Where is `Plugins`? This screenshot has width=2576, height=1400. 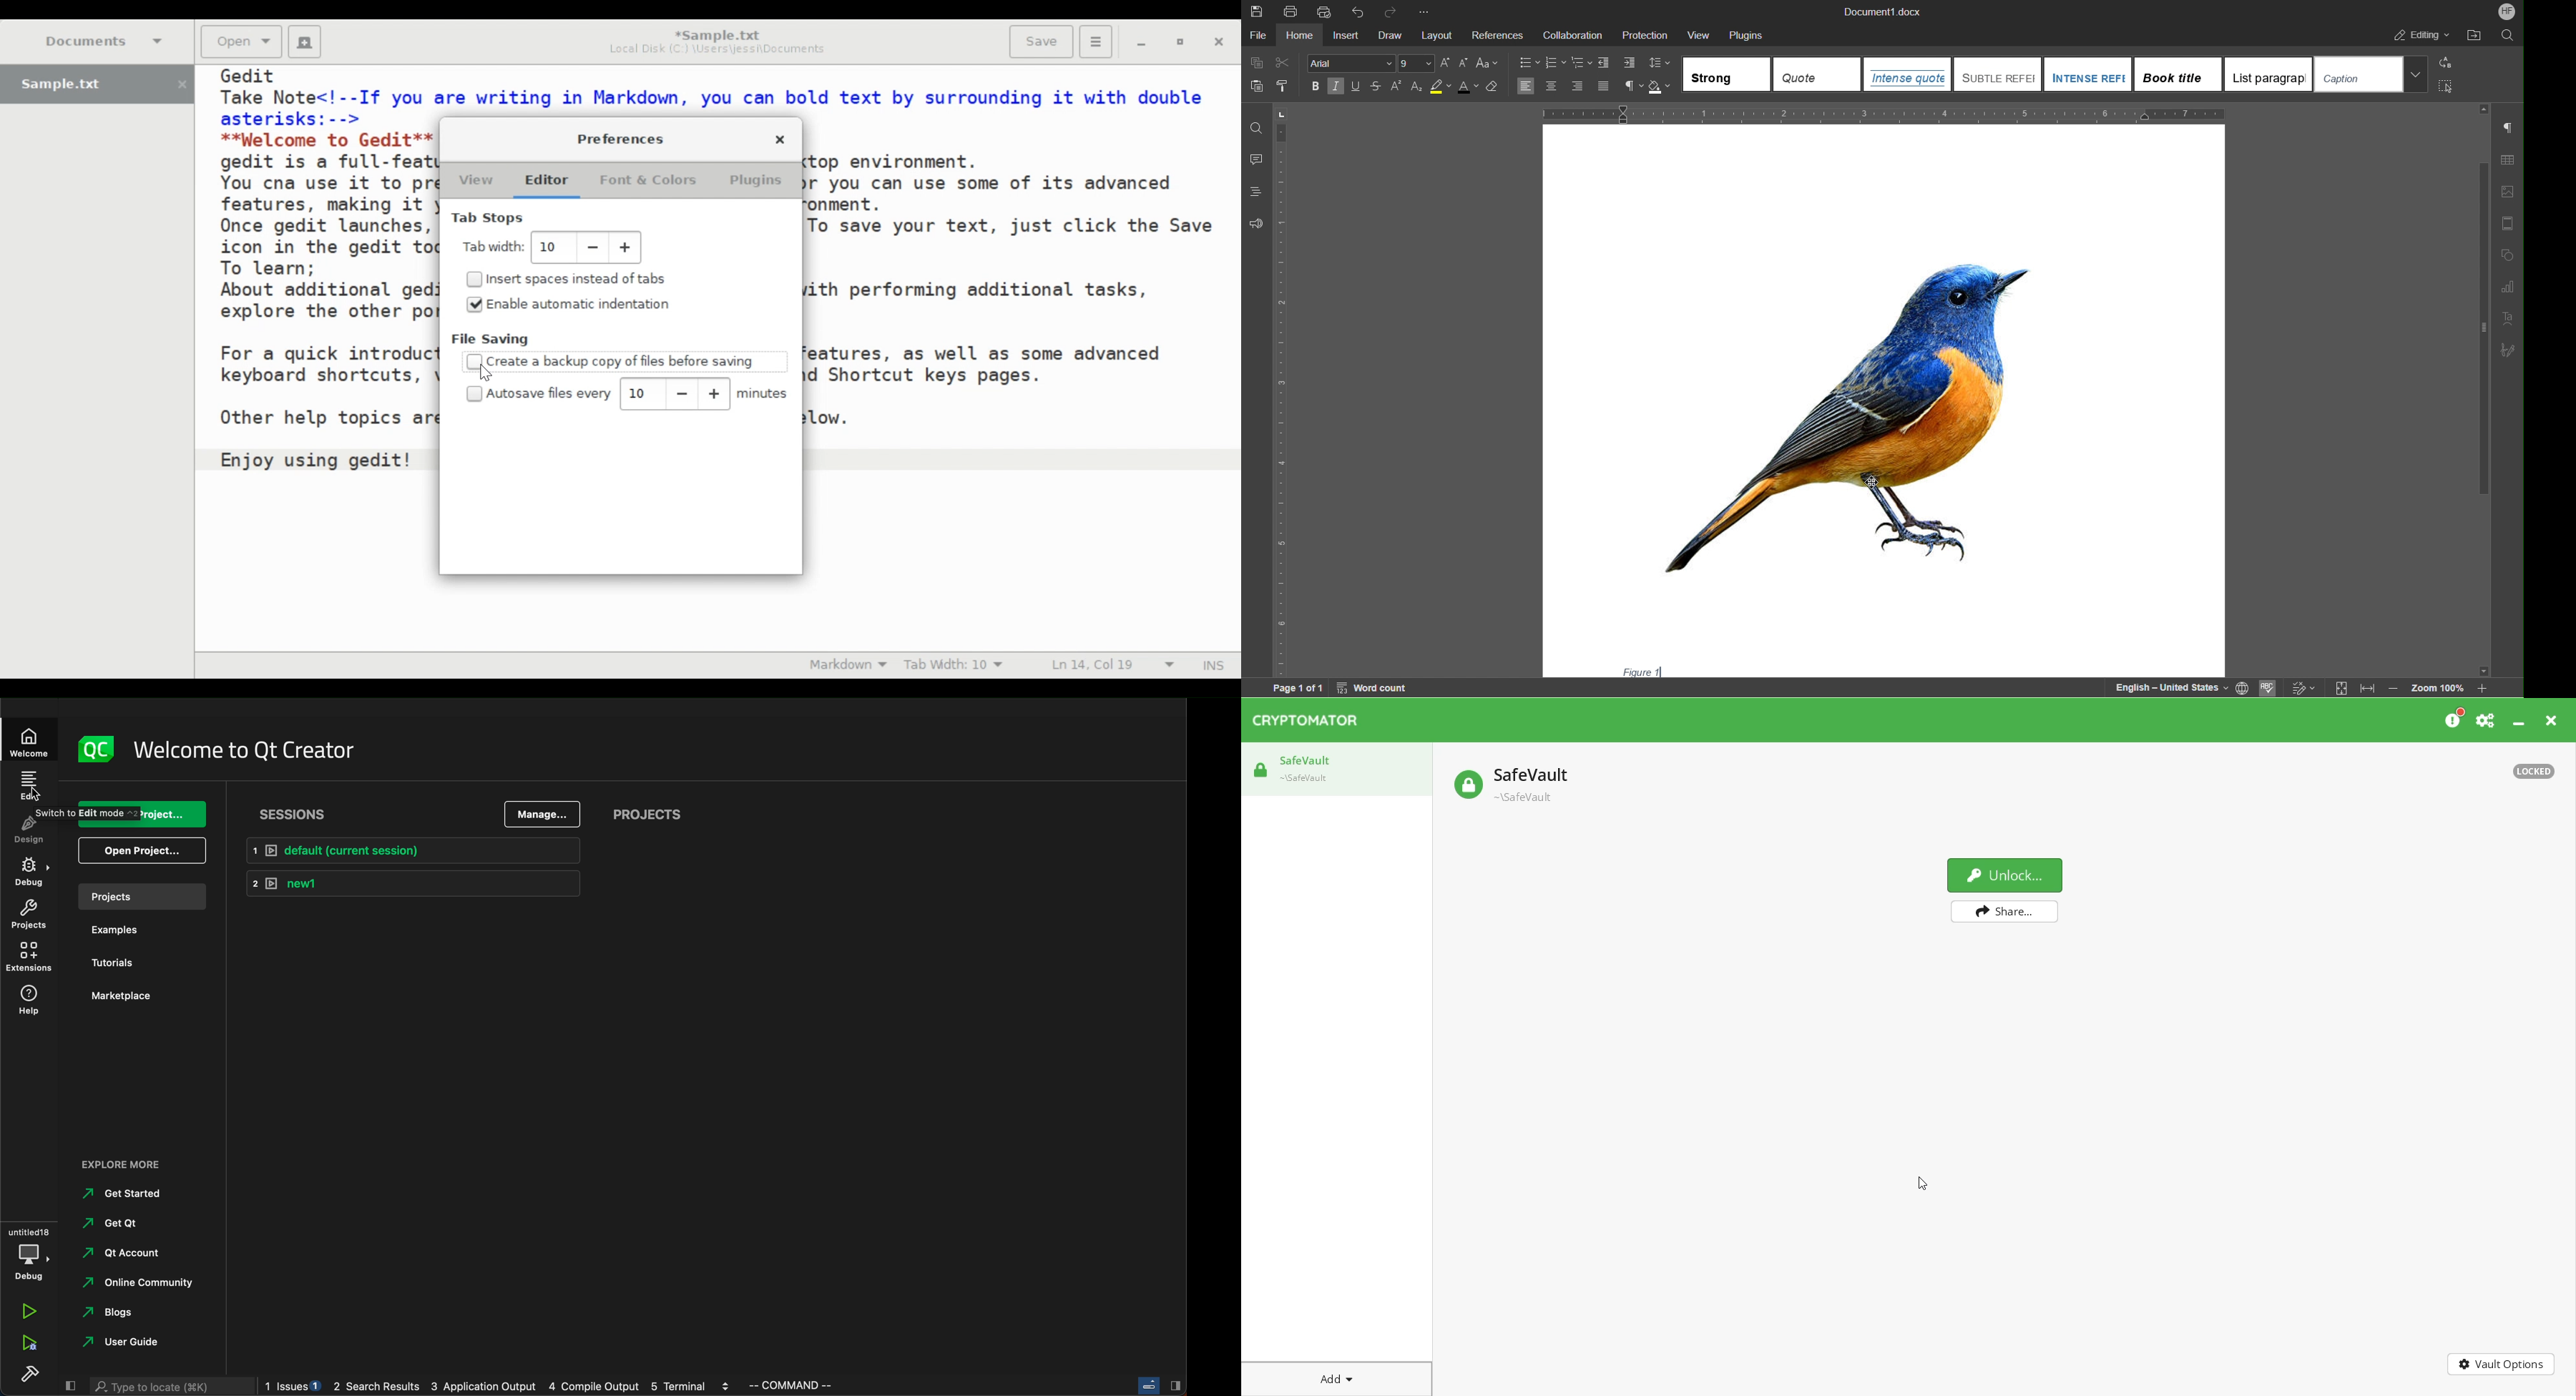 Plugins is located at coordinates (1746, 36).